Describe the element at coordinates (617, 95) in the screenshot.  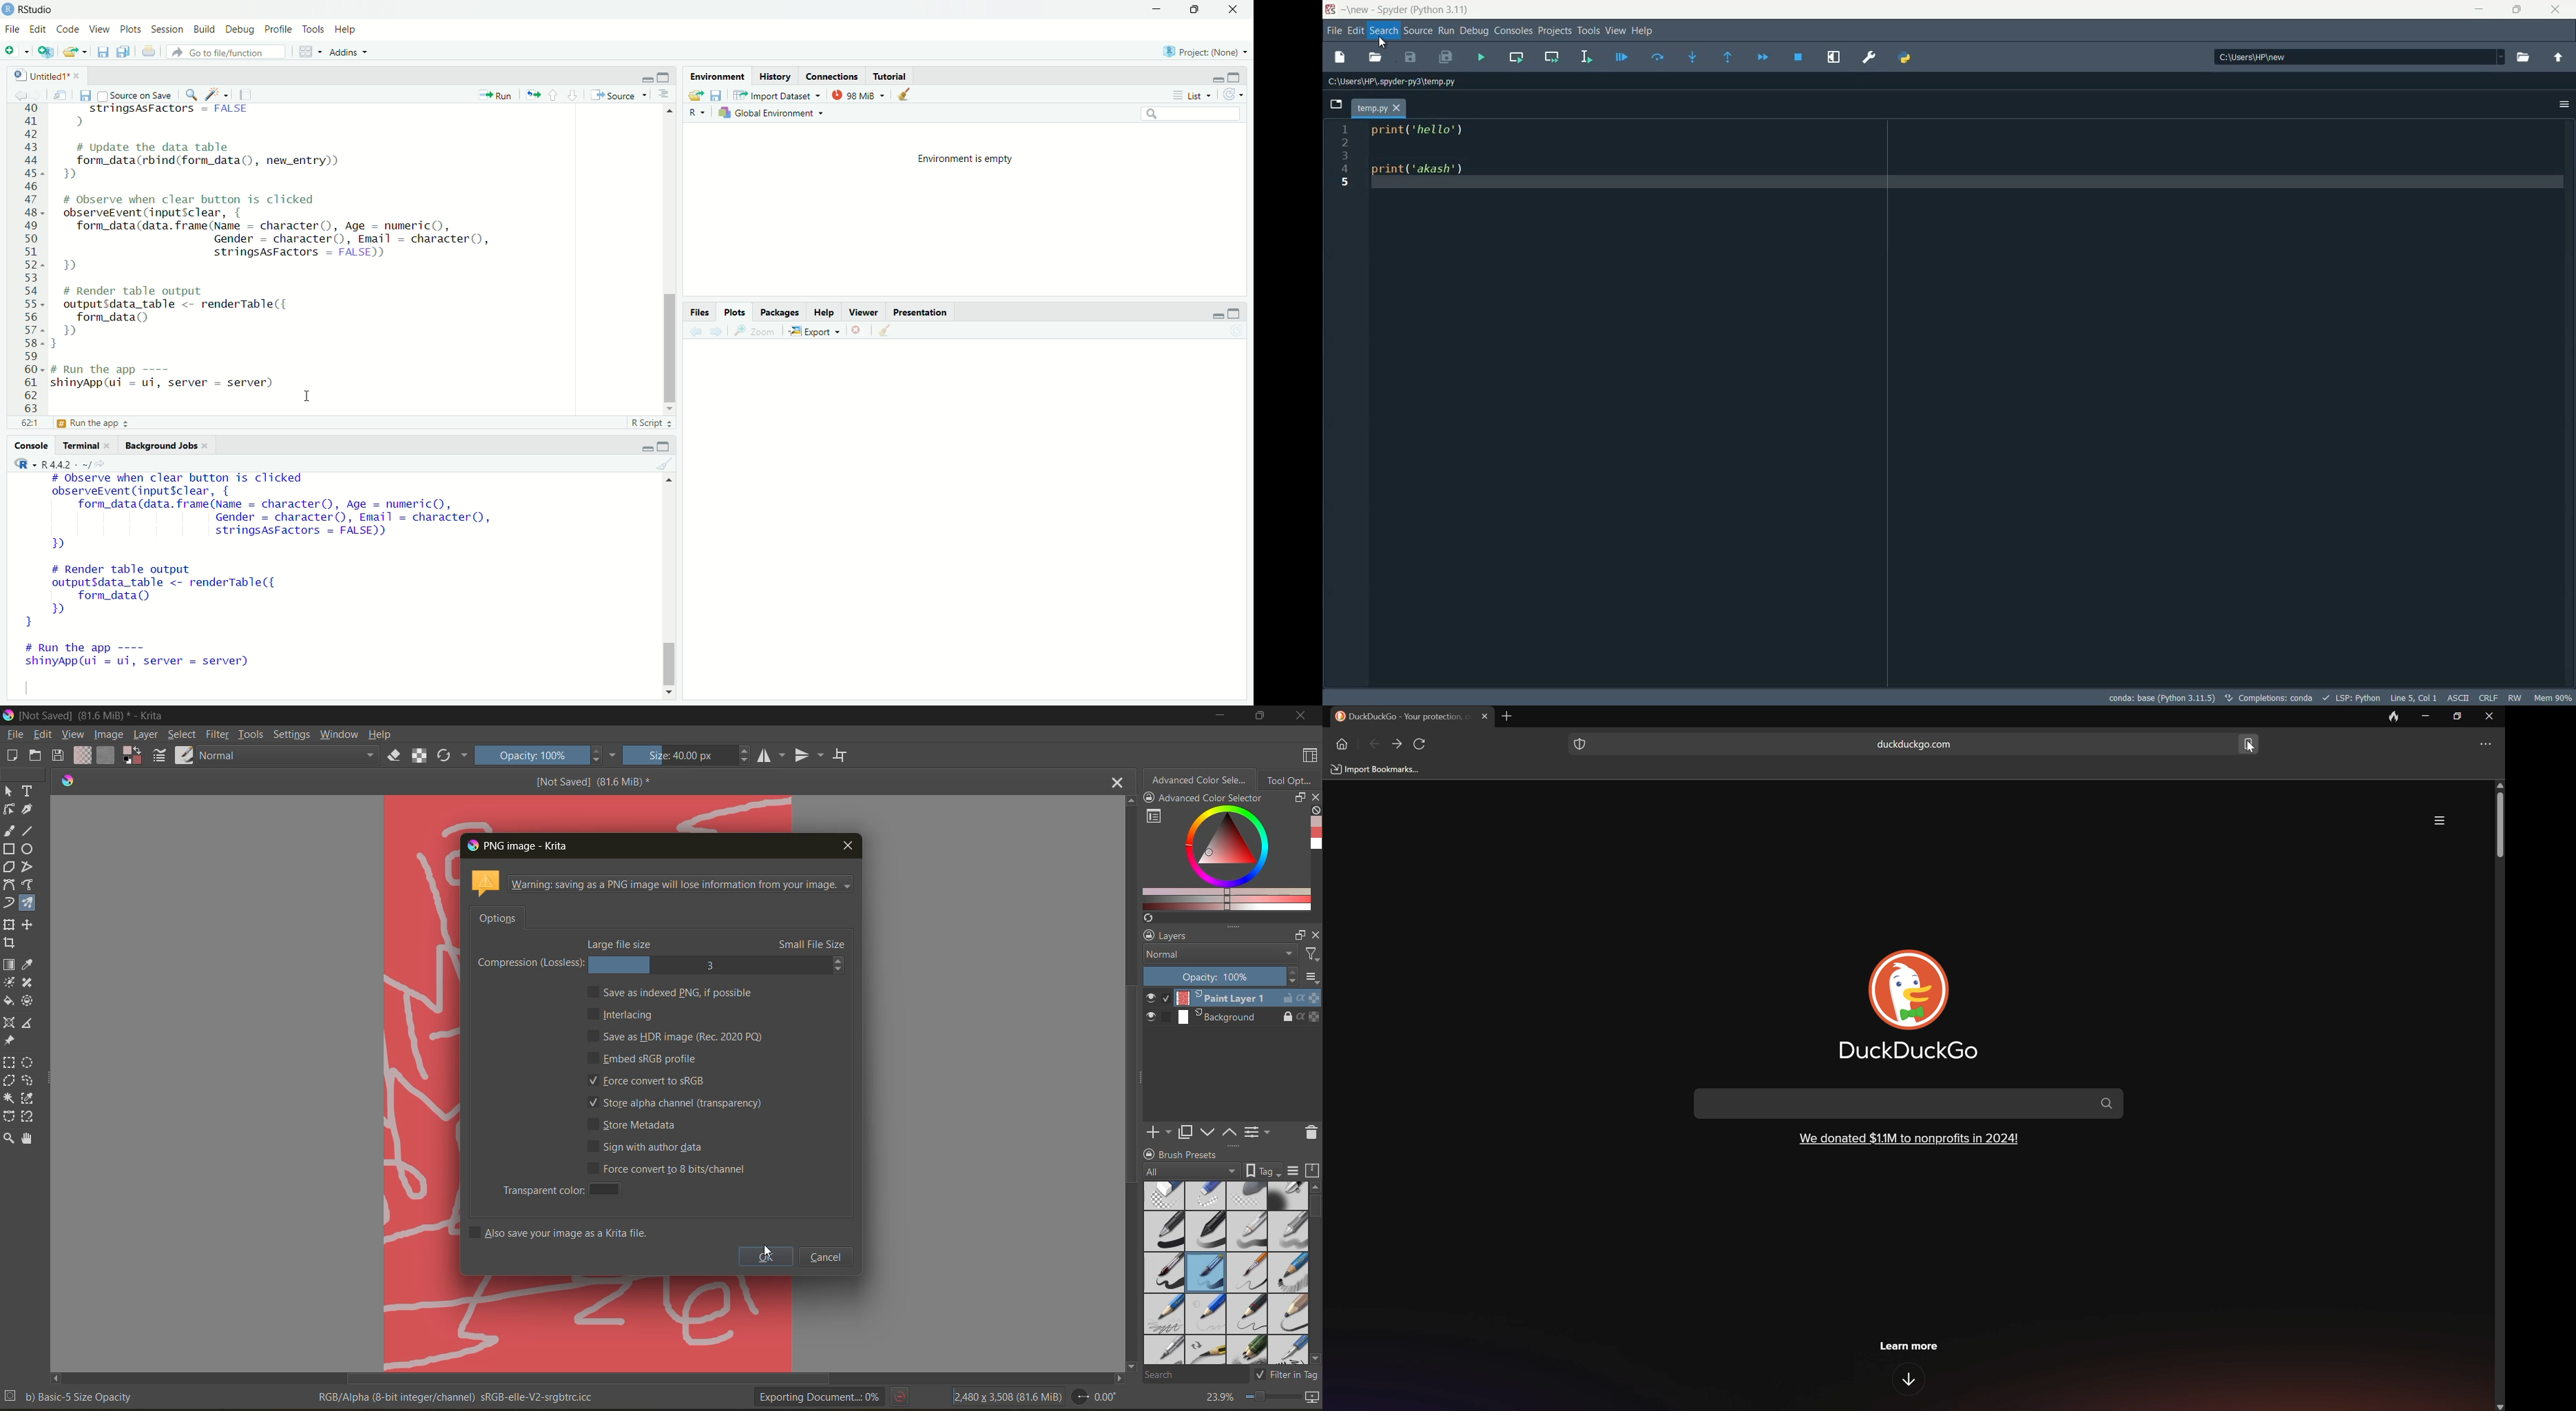
I see `source the contents of the active document` at that location.